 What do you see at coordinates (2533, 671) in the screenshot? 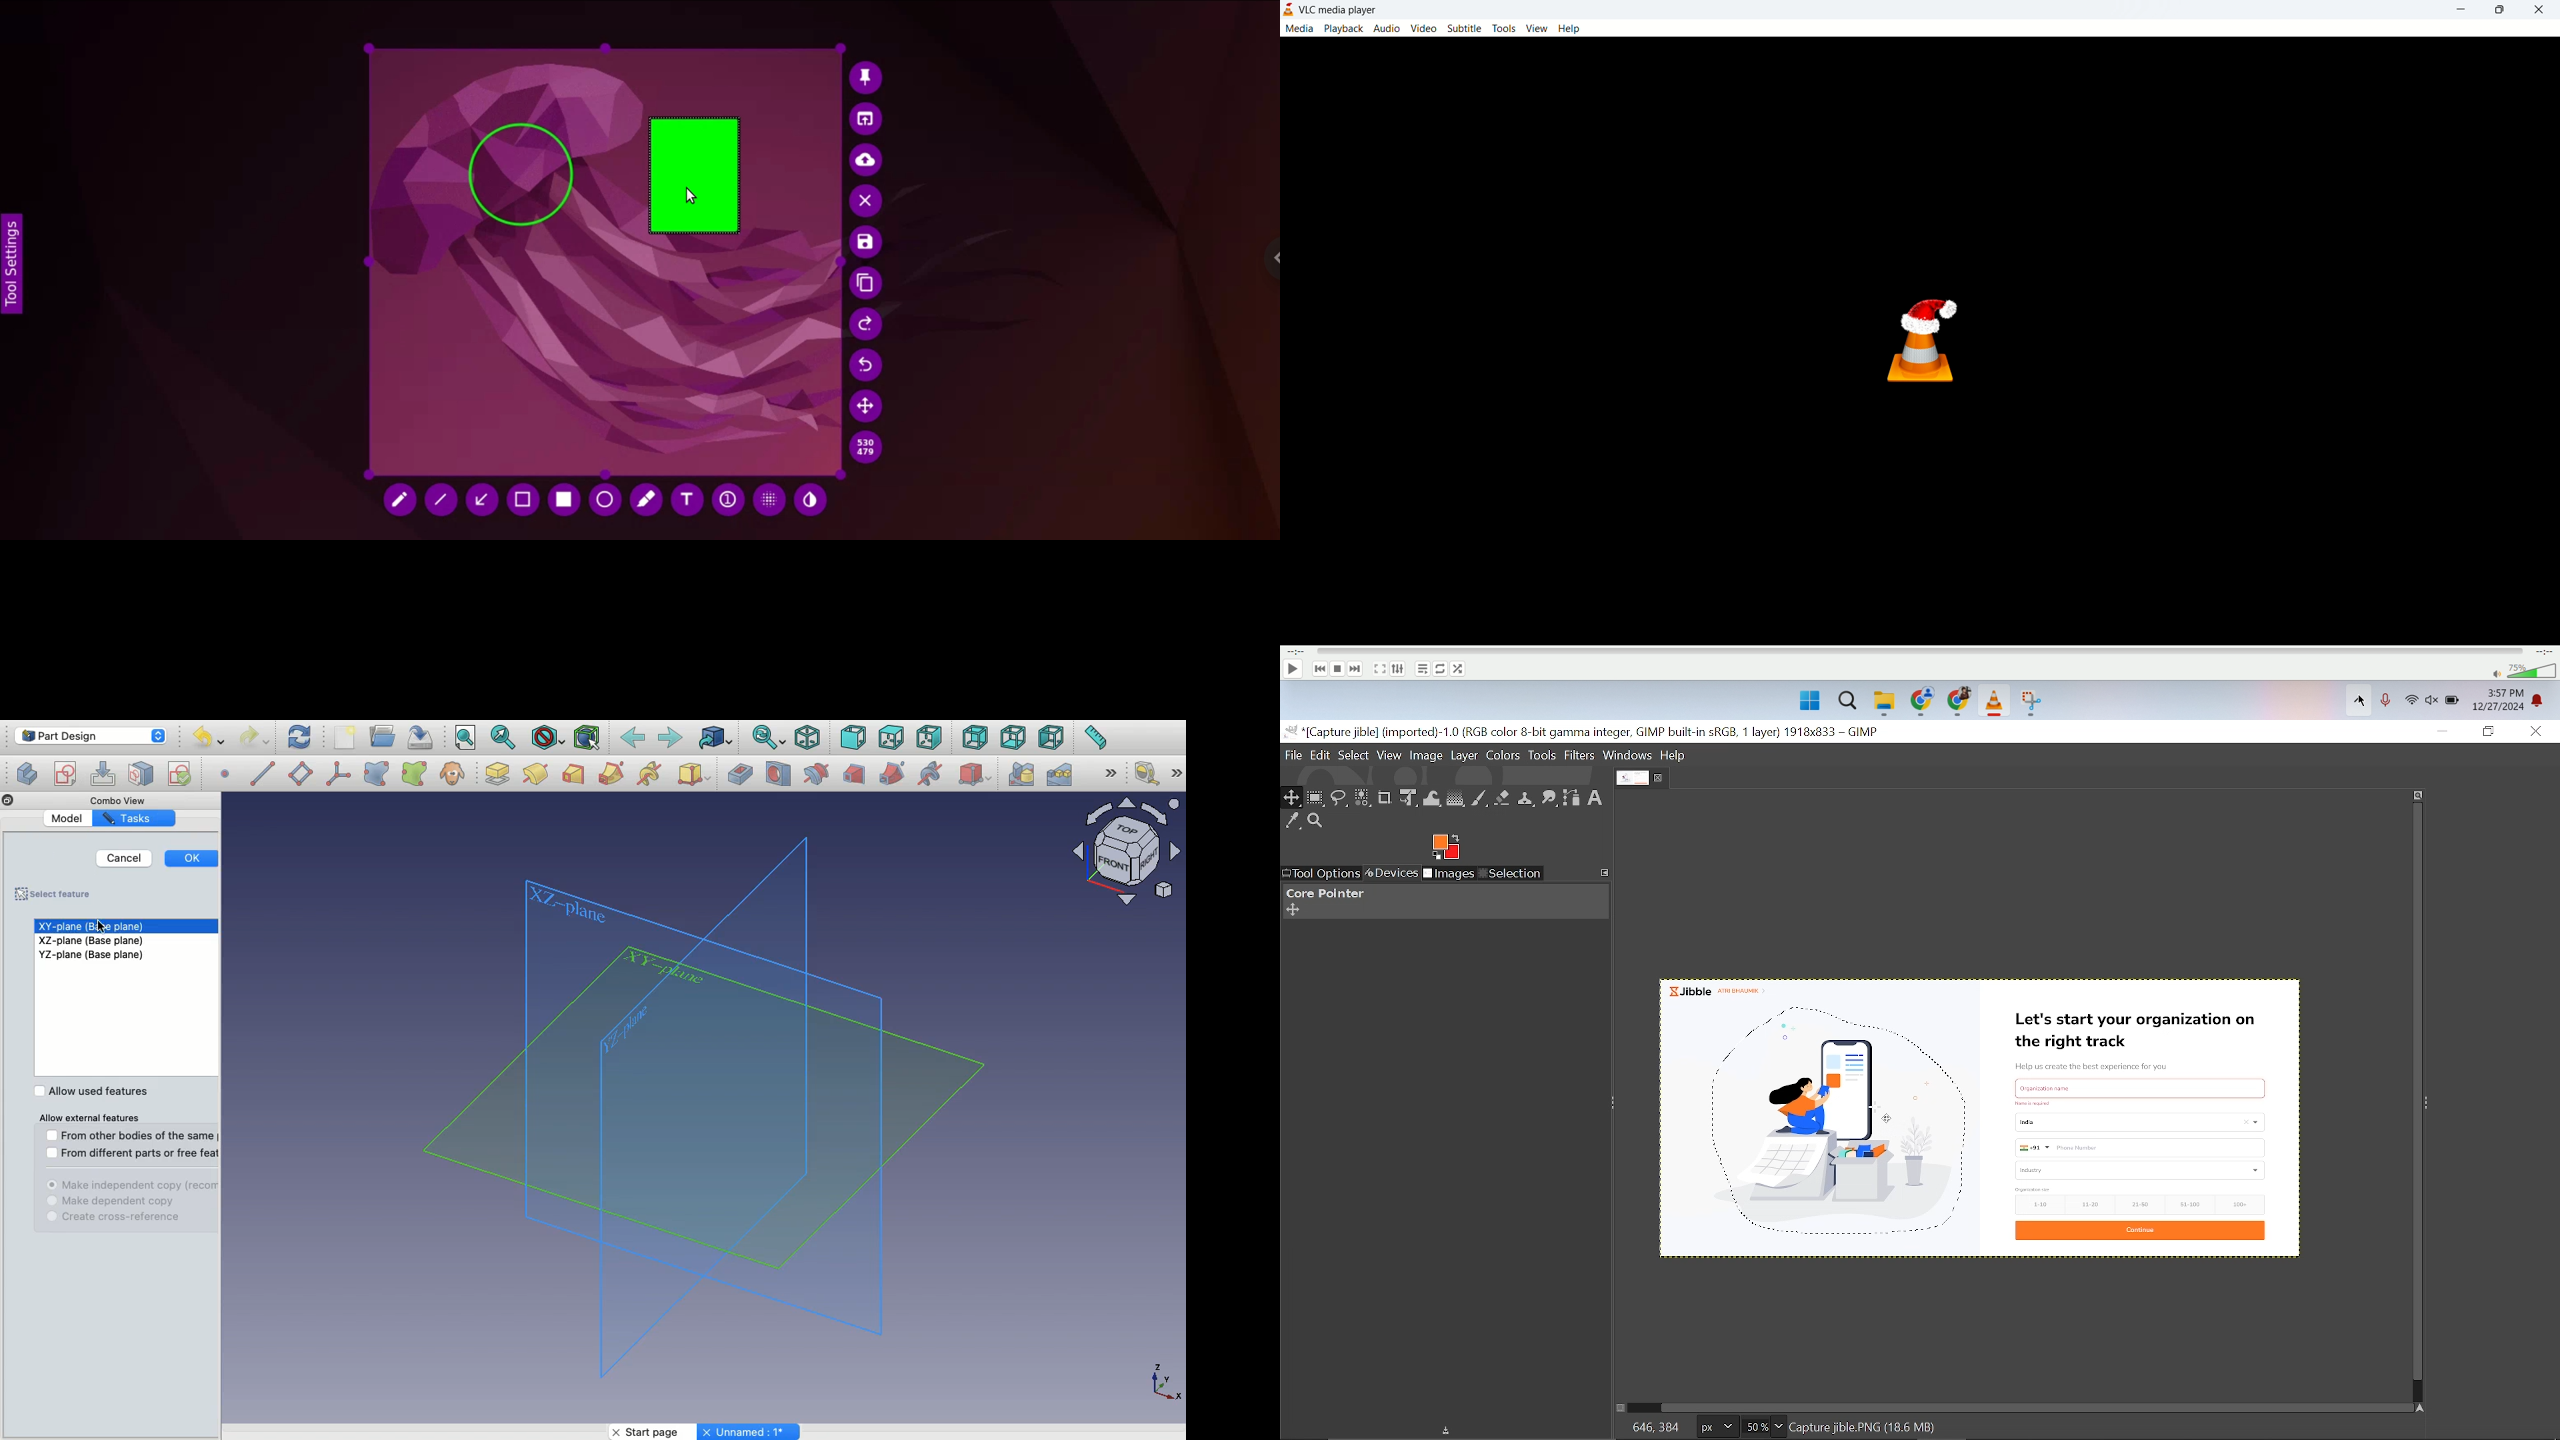
I see `volume bar` at bounding box center [2533, 671].